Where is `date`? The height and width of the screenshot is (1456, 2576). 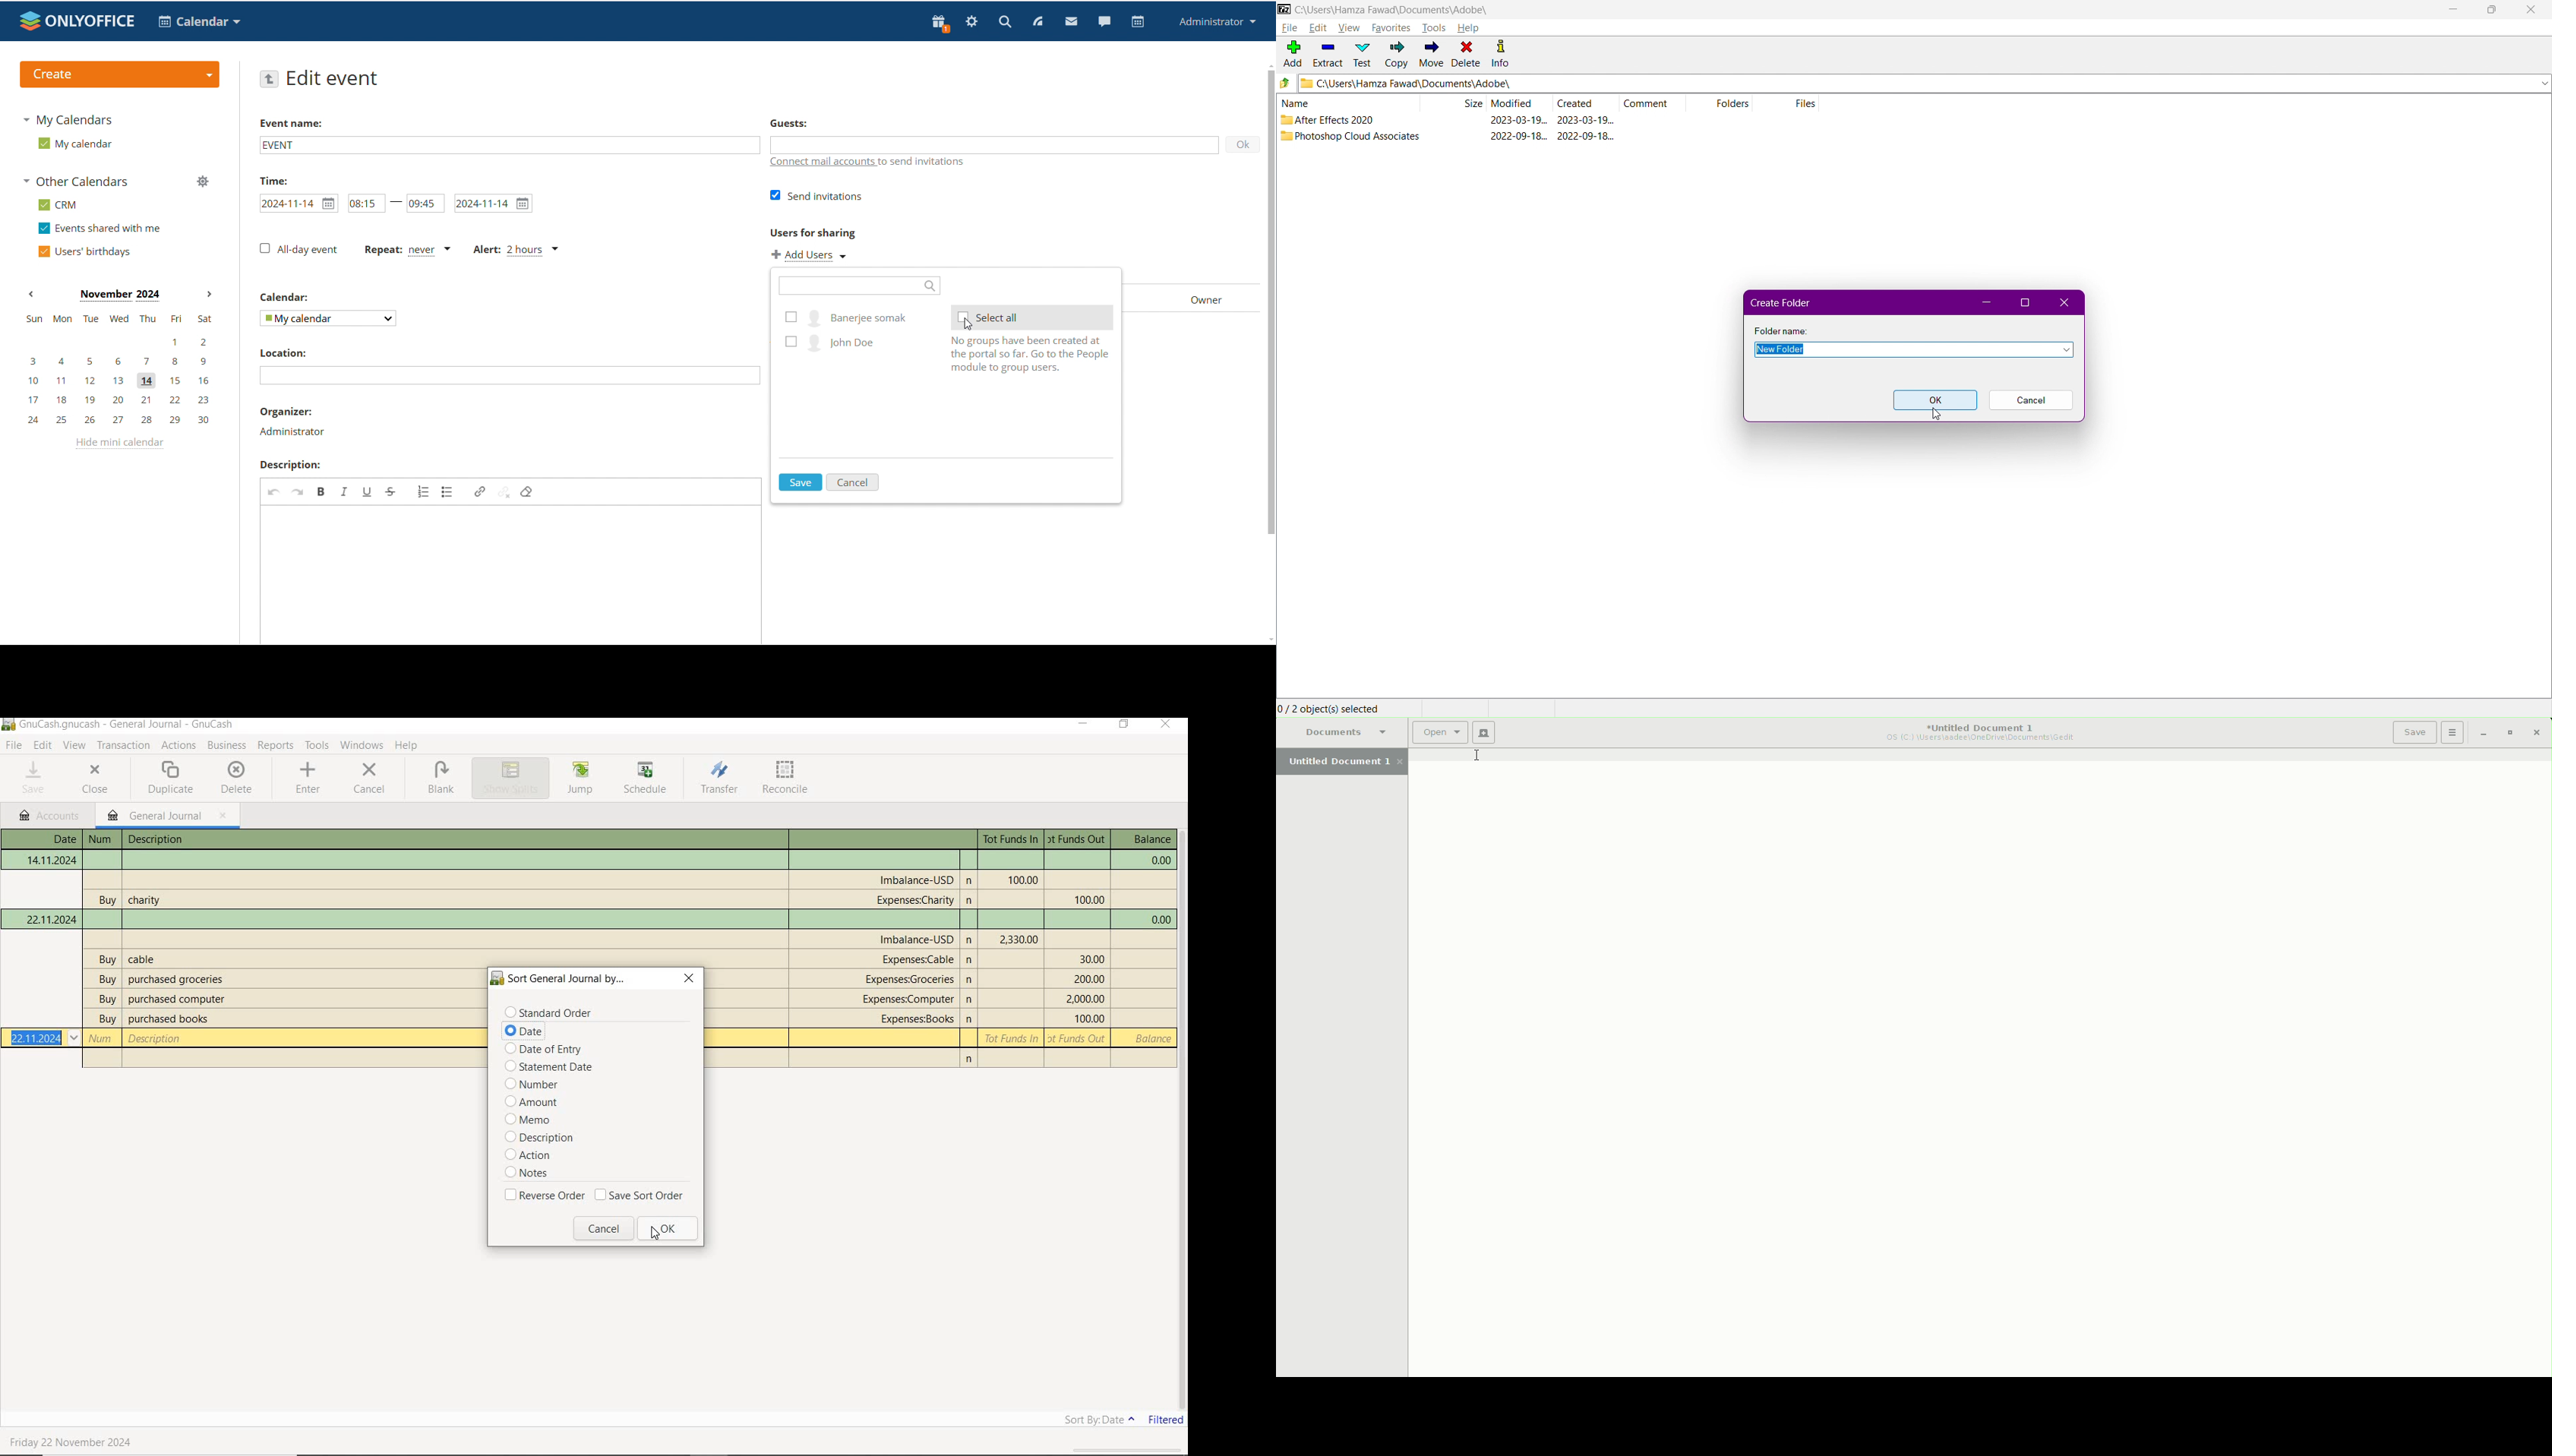
date is located at coordinates (525, 1032).